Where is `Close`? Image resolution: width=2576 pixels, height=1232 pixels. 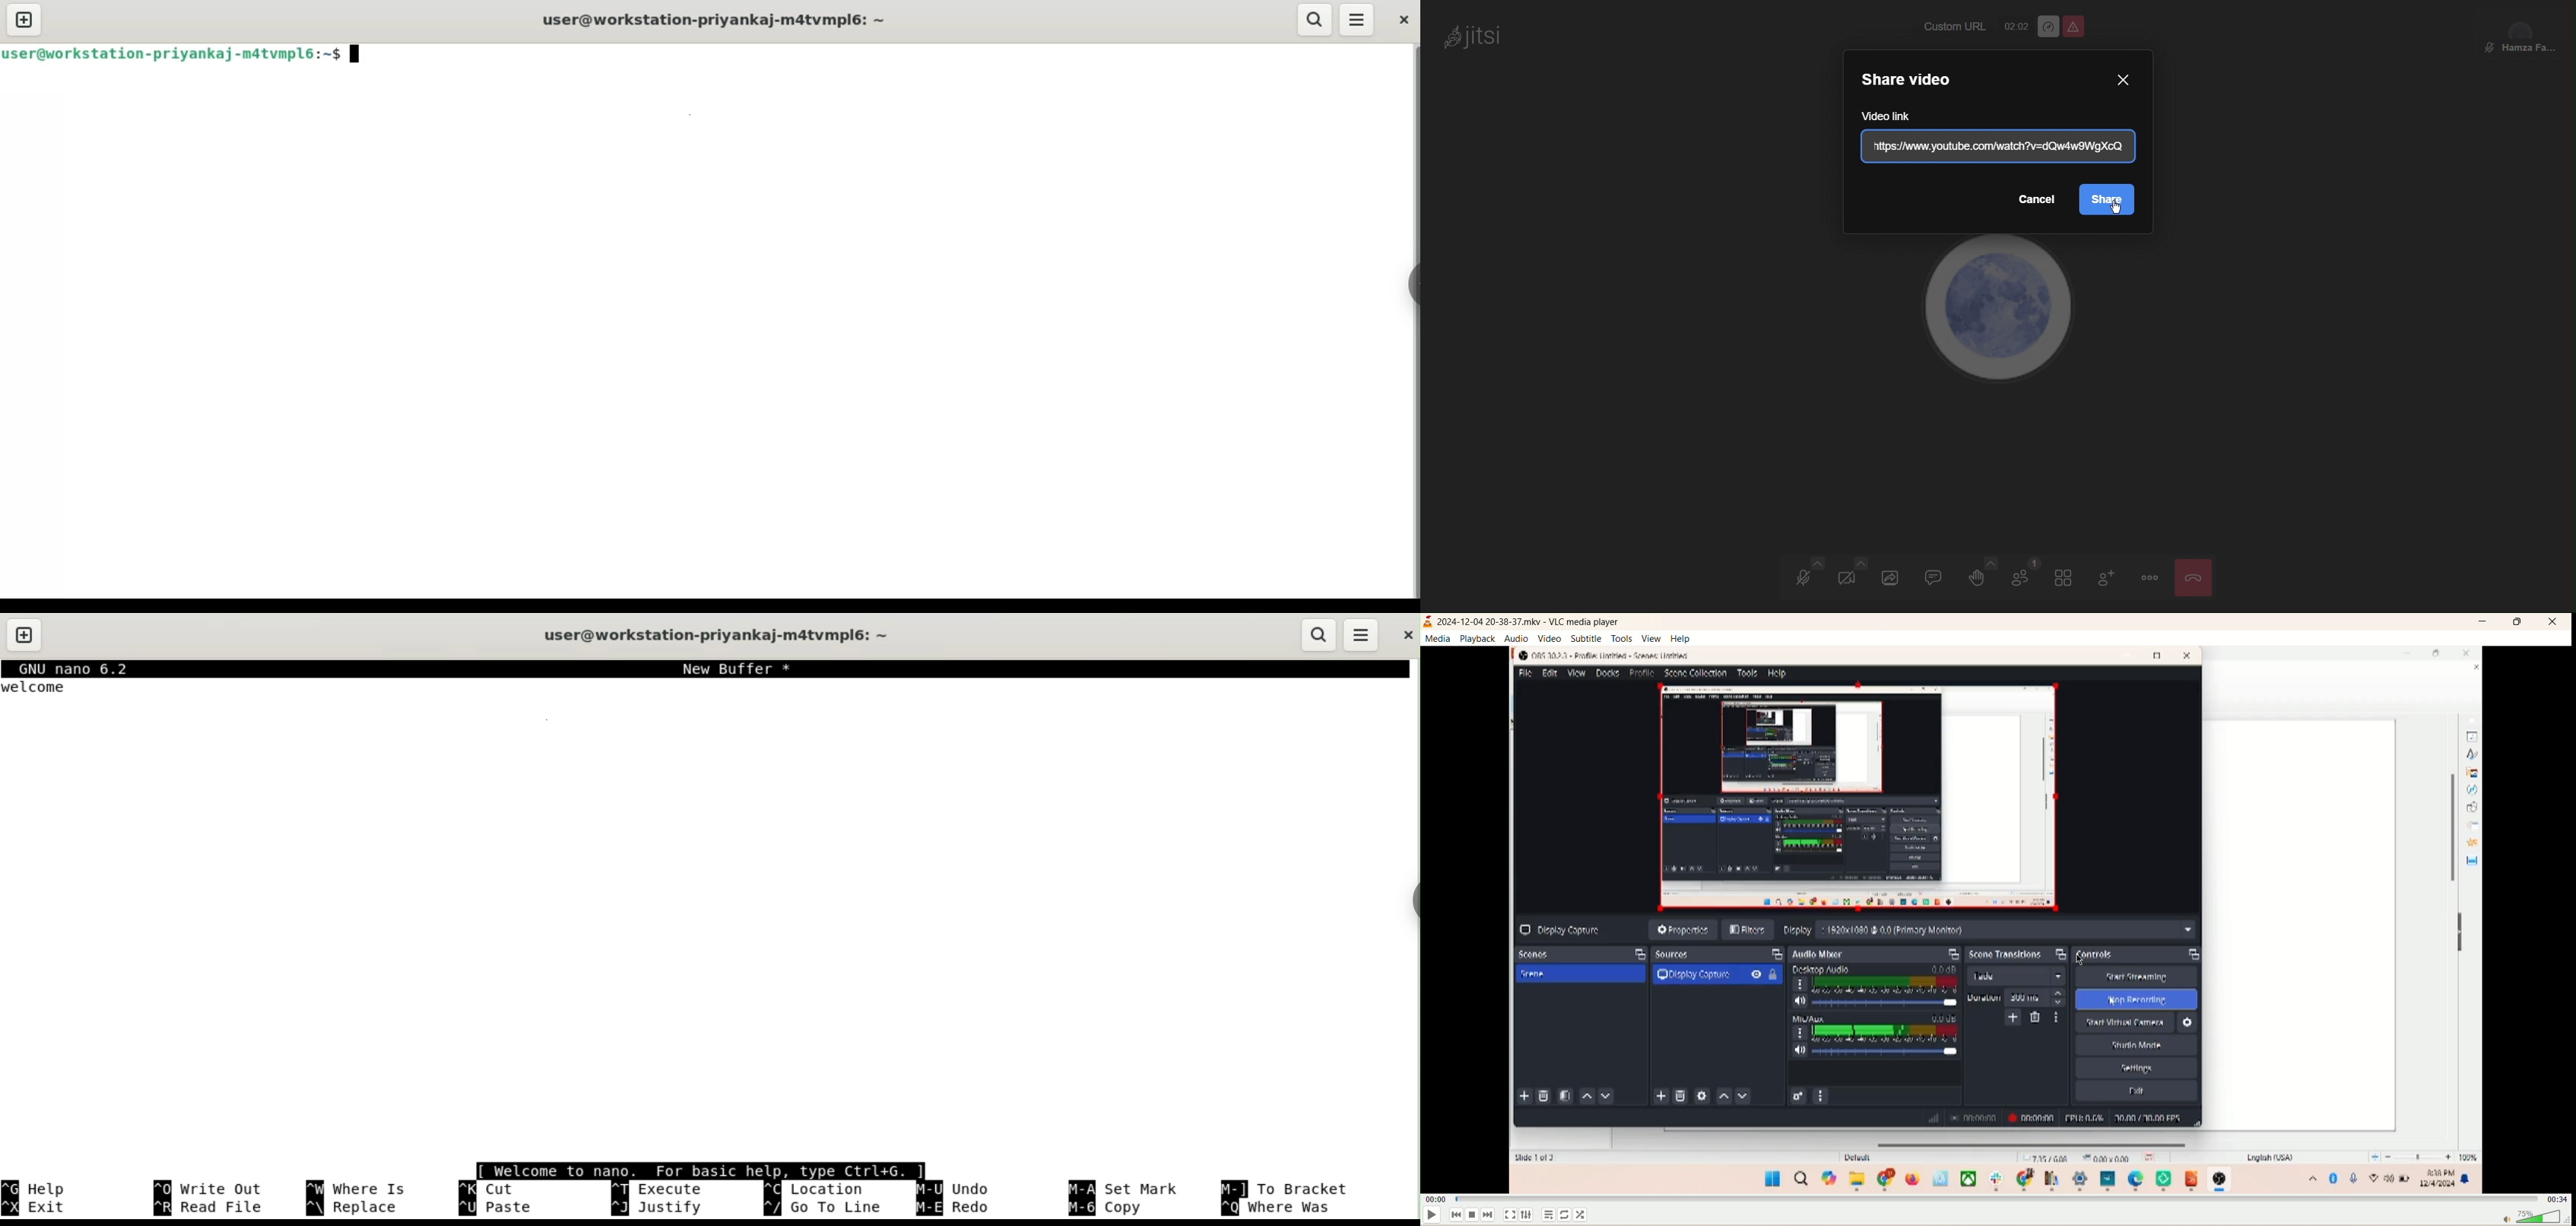
Close is located at coordinates (2124, 78).